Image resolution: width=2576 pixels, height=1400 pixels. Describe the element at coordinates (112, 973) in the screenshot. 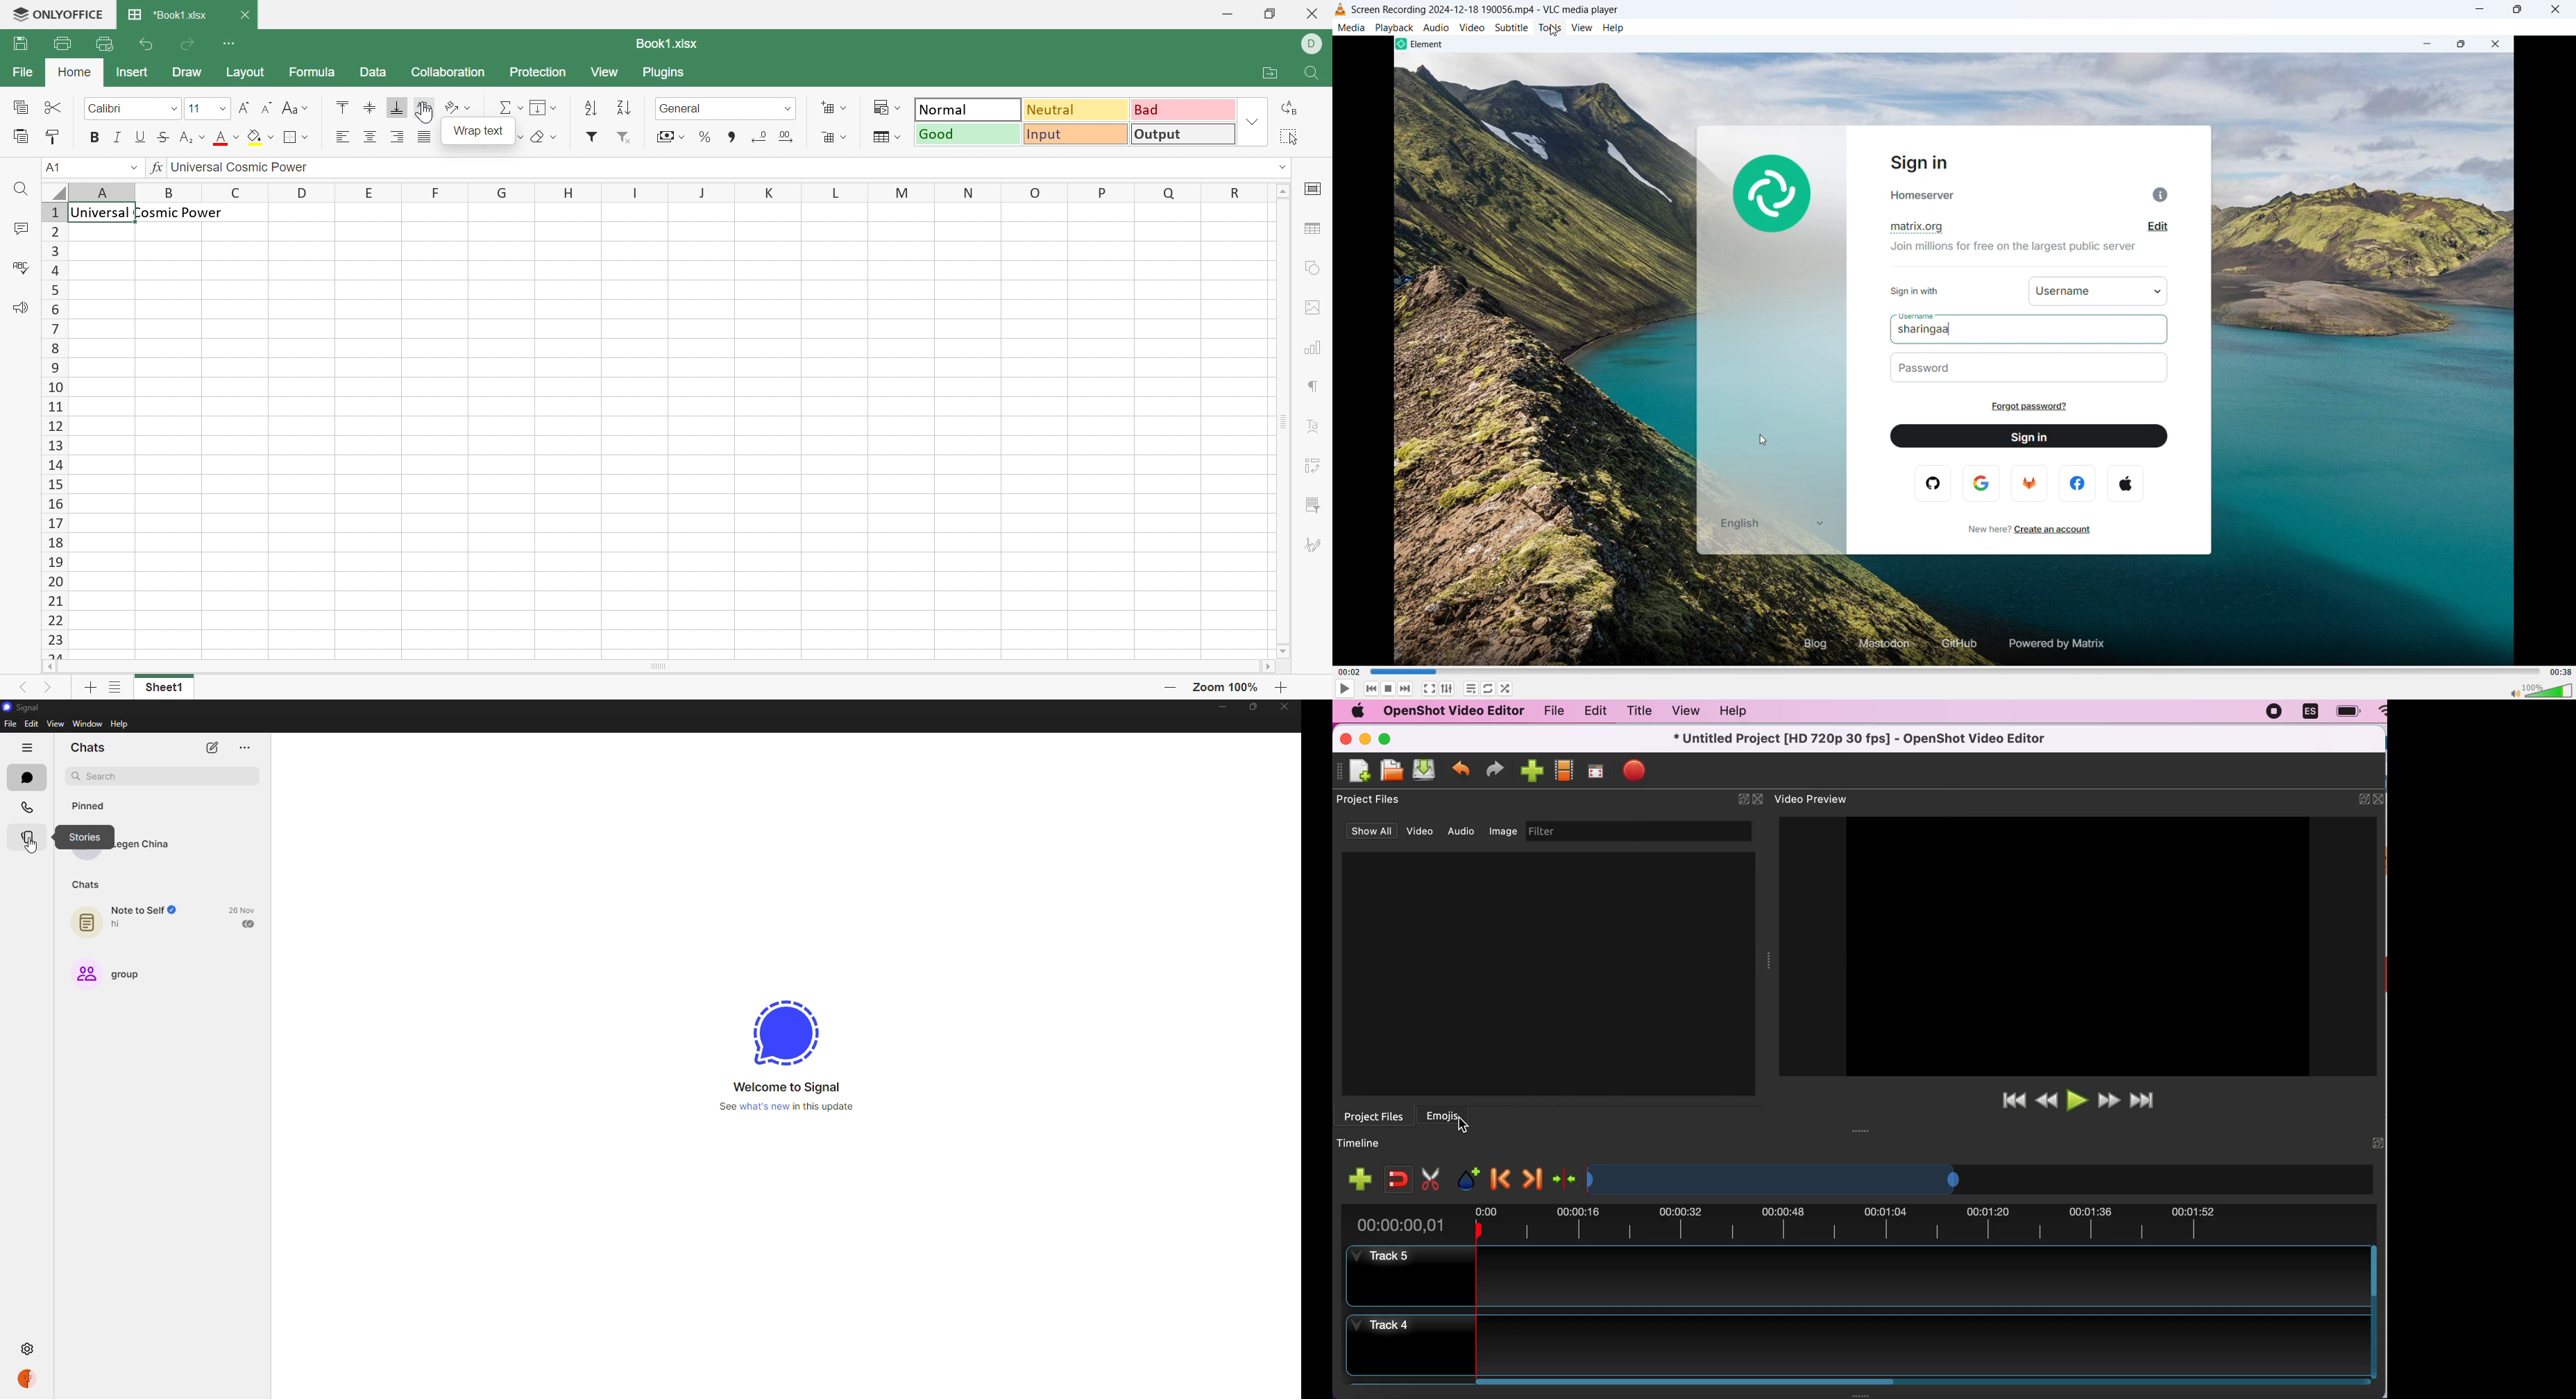

I see `group` at that location.